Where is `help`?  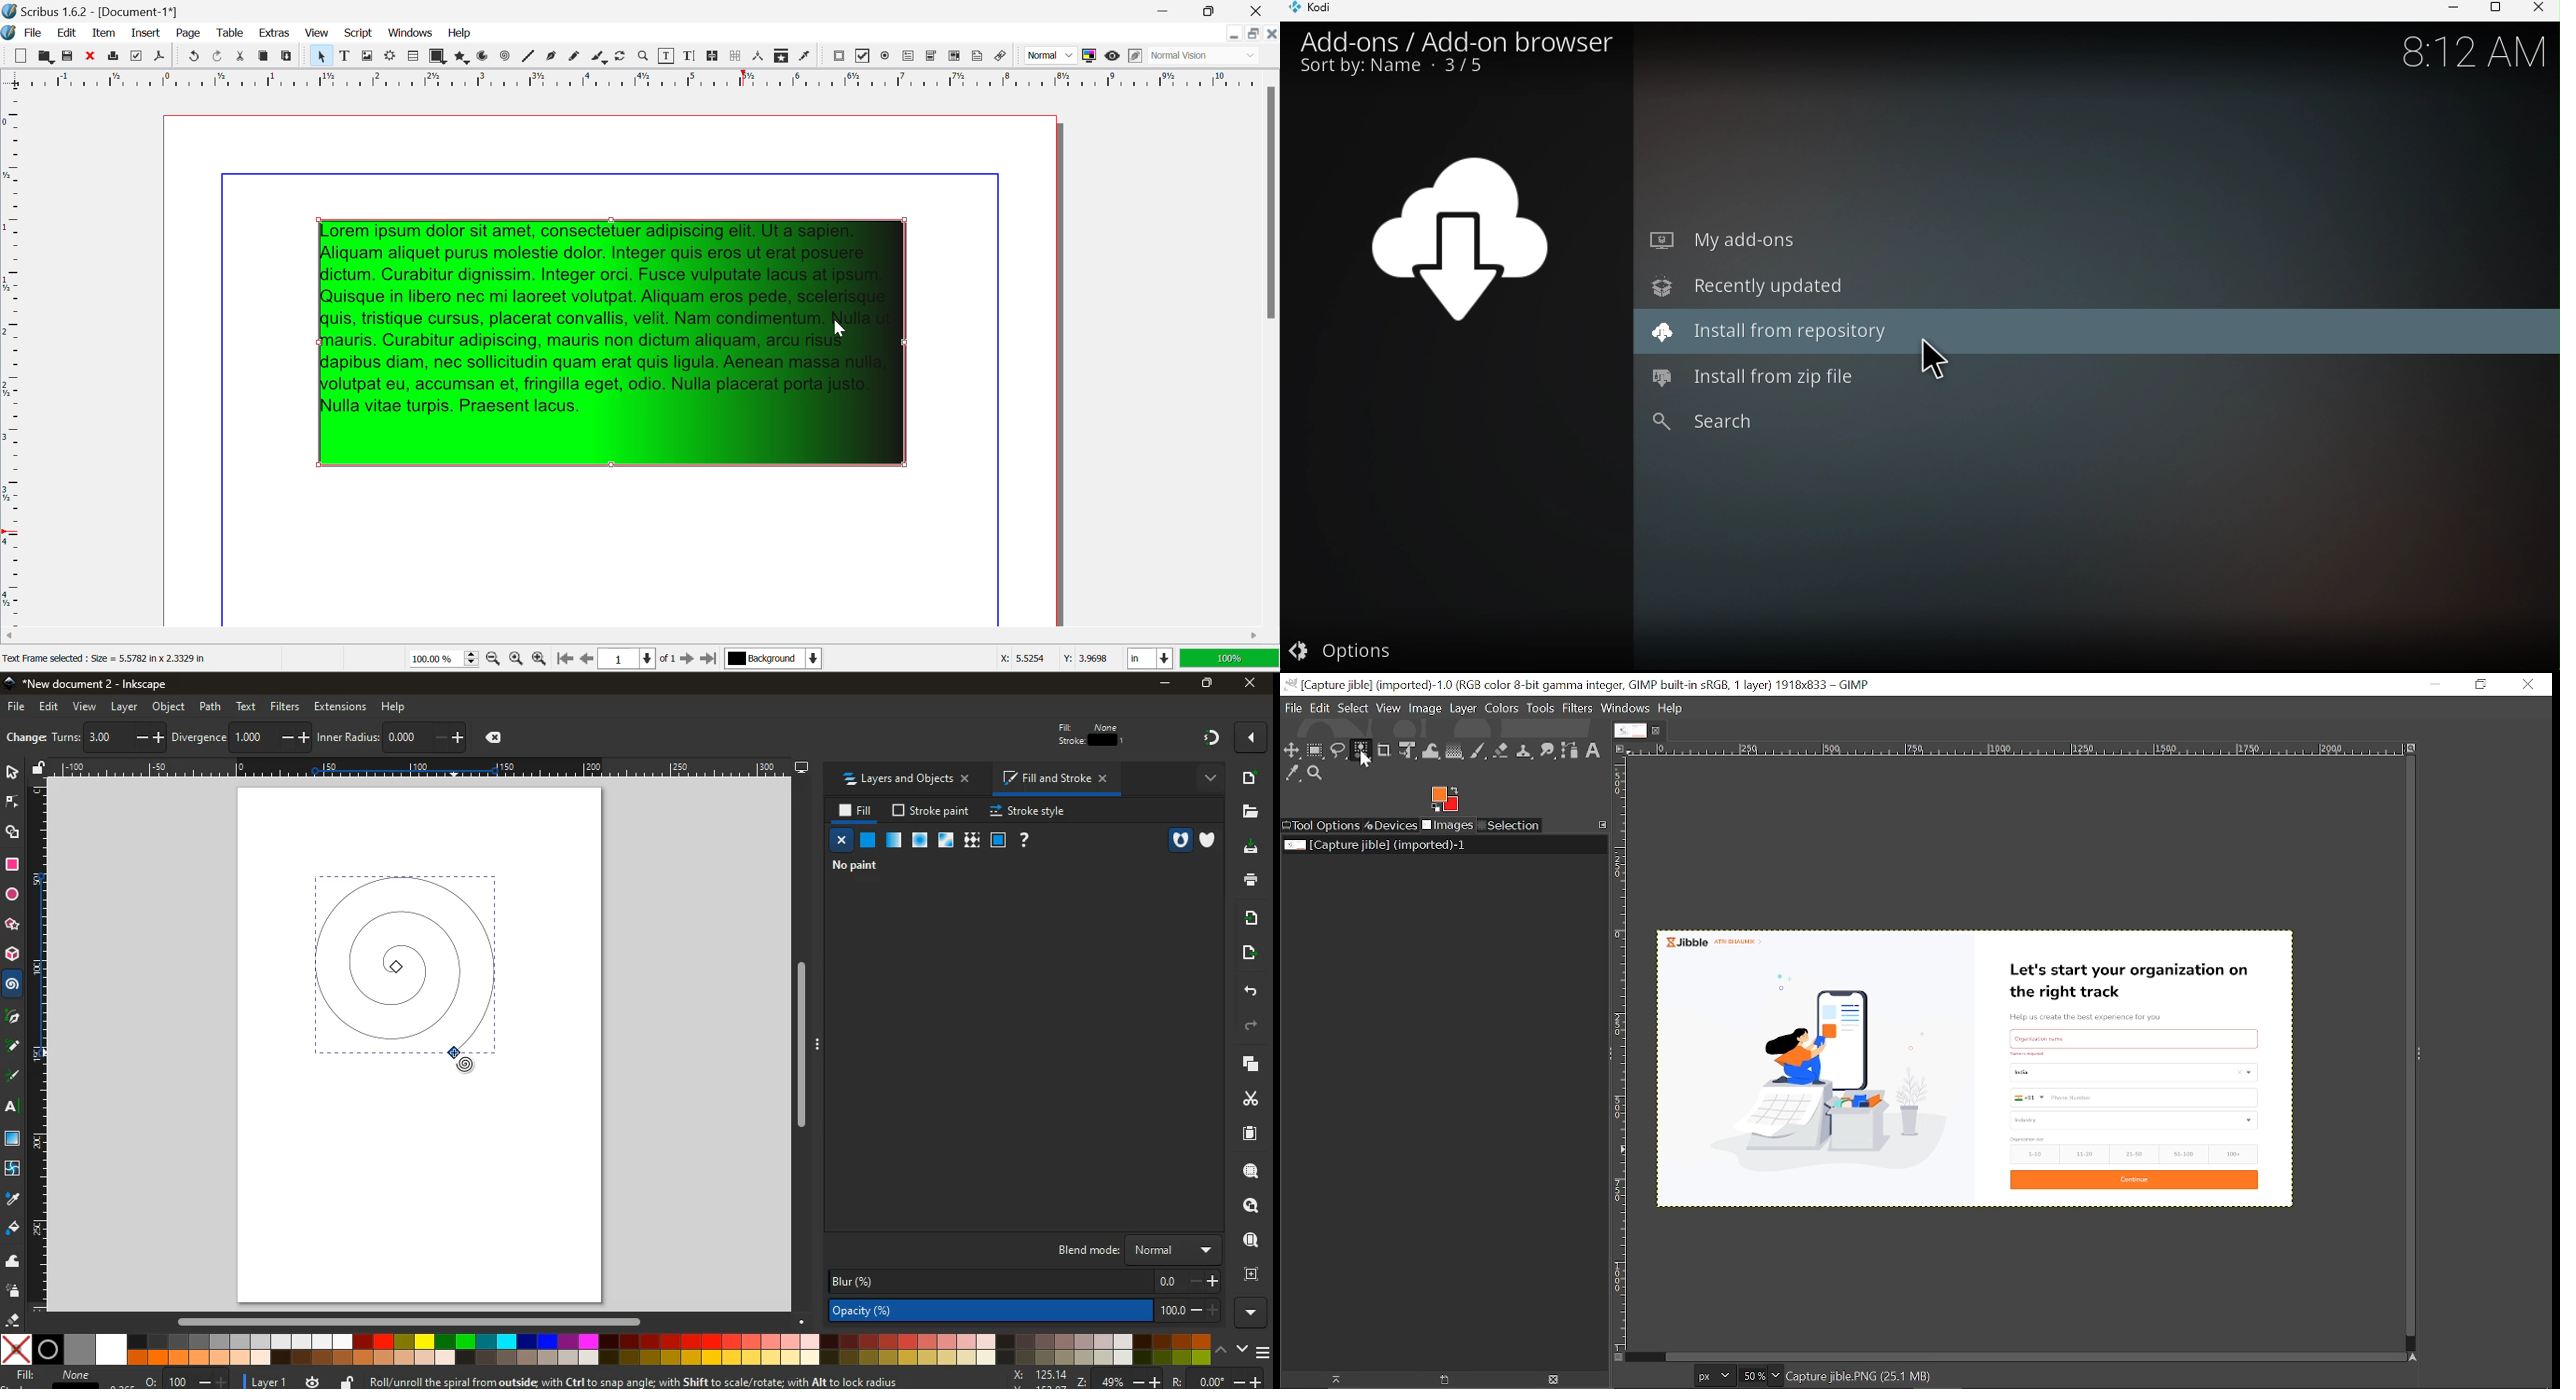
help is located at coordinates (402, 706).